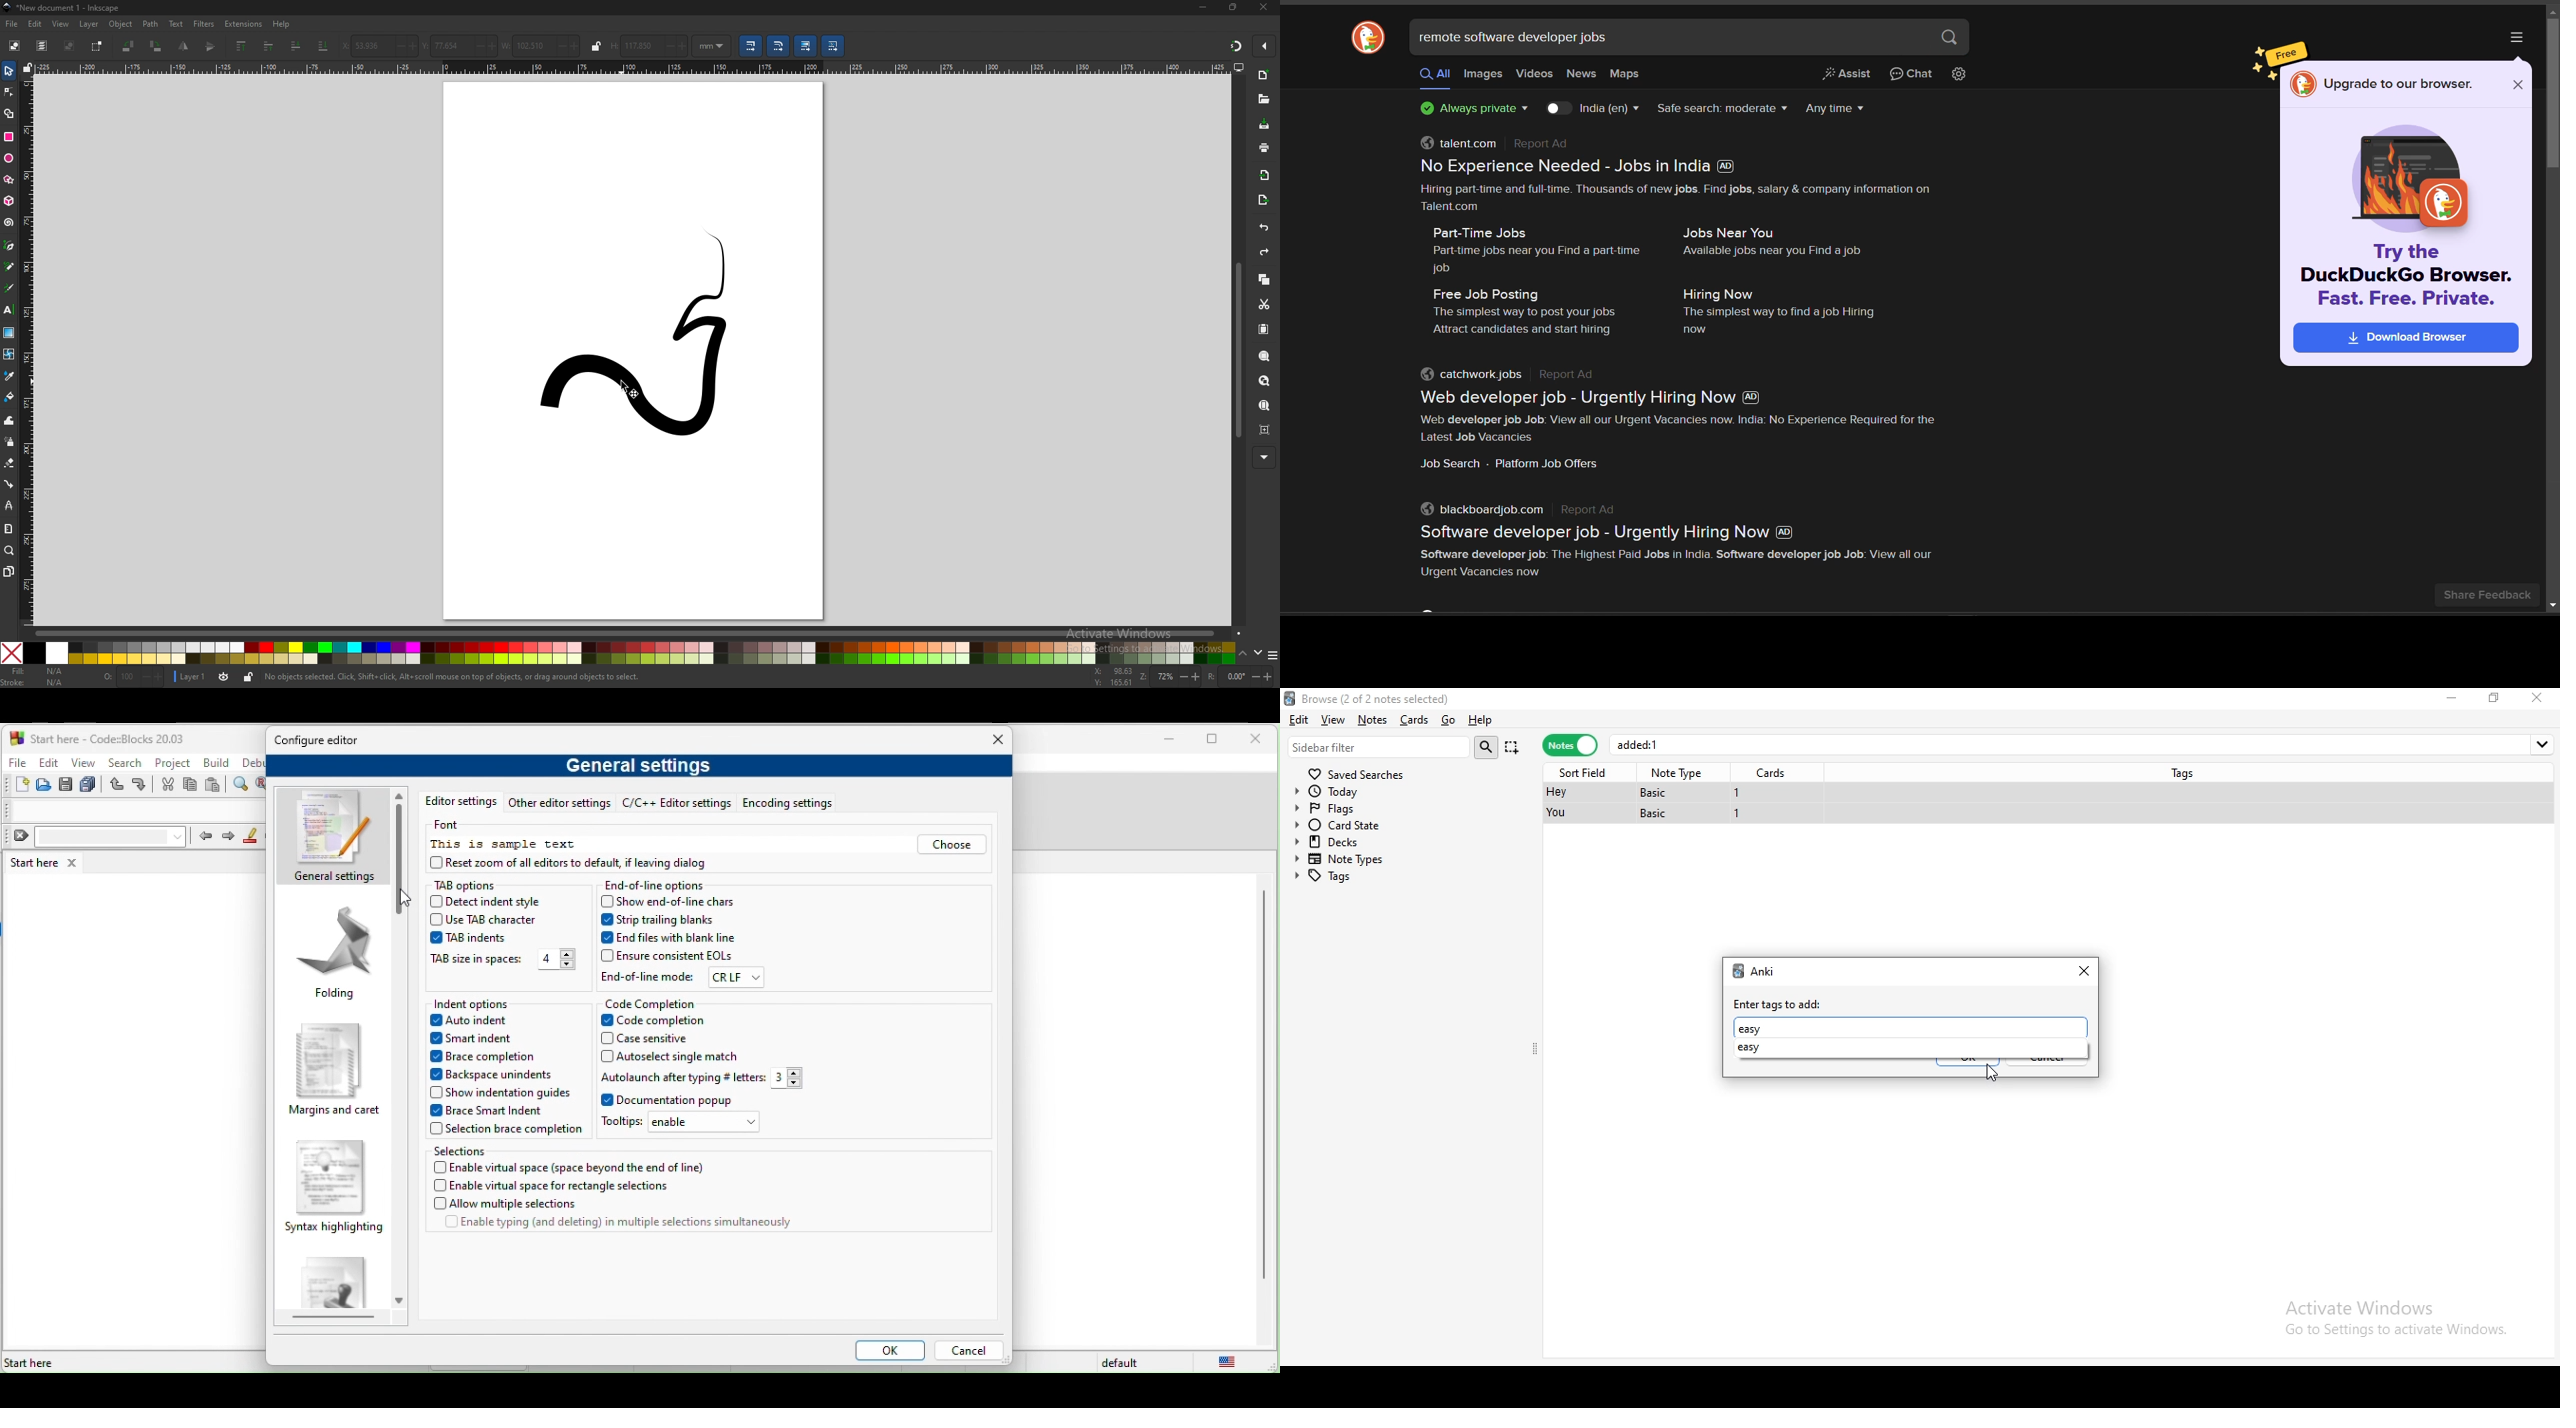  Describe the element at coordinates (90, 785) in the screenshot. I see `save everything` at that location.